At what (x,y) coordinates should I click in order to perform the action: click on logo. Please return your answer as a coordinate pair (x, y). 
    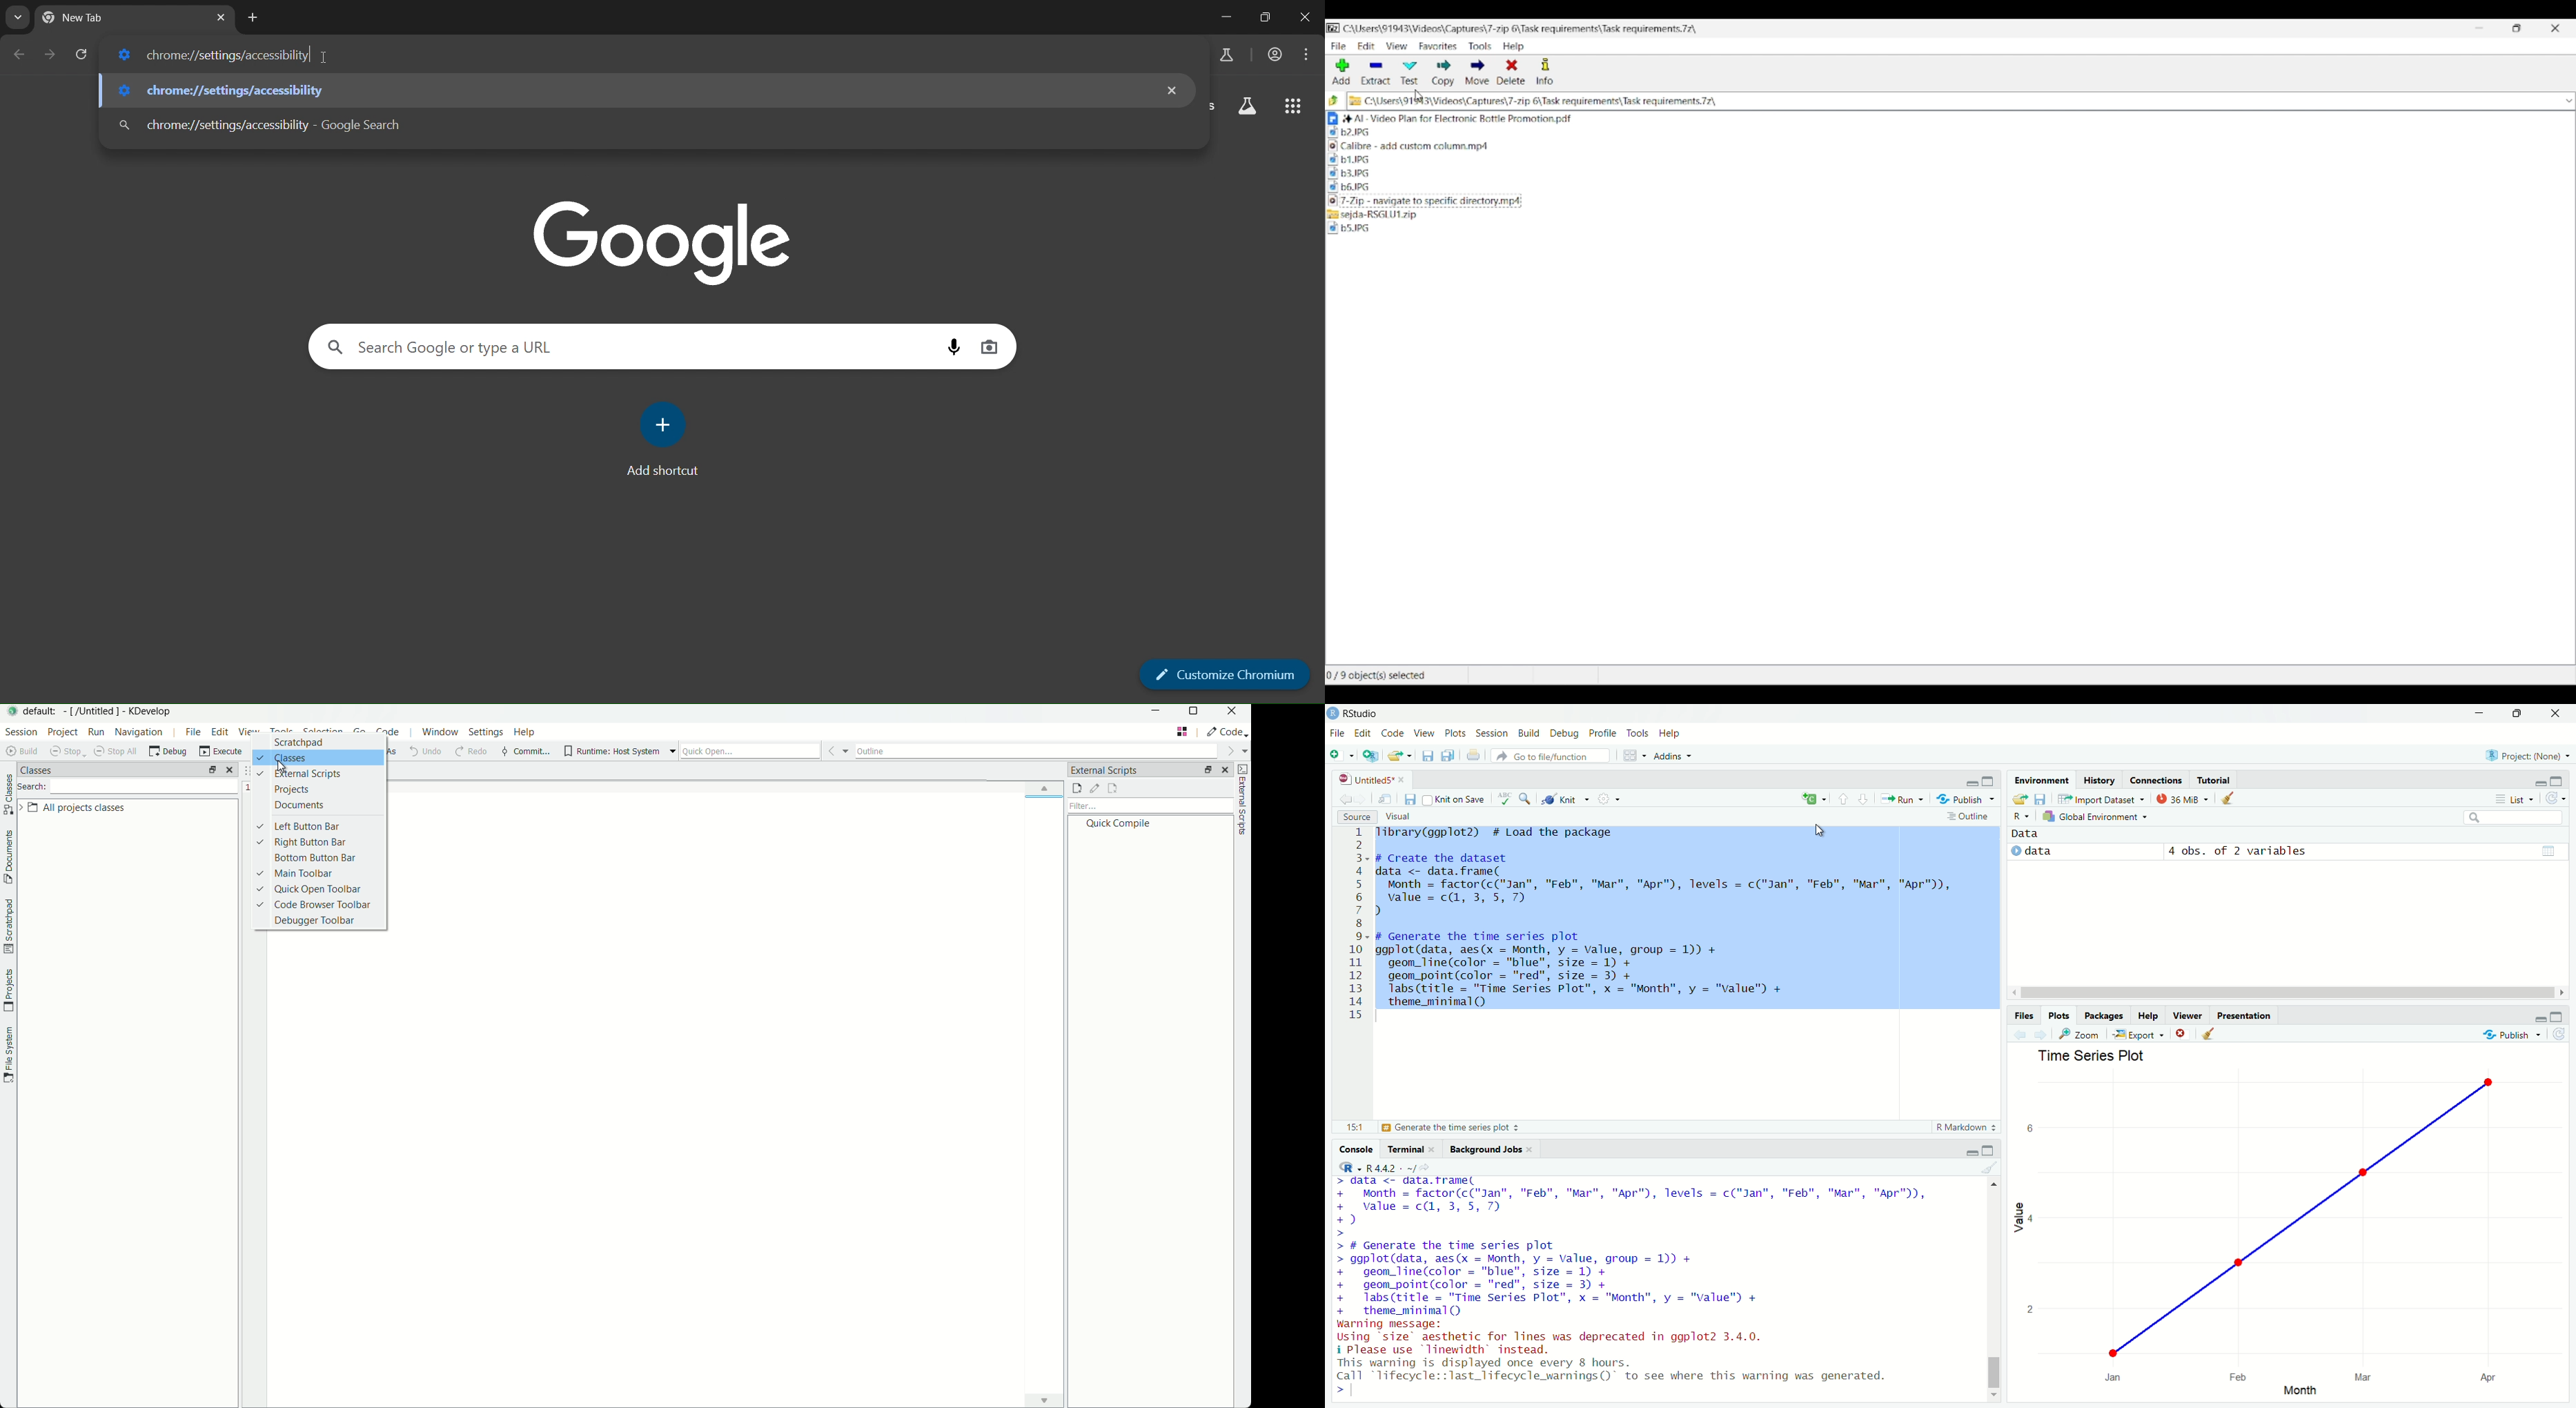
    Looking at the image, I should click on (1333, 714).